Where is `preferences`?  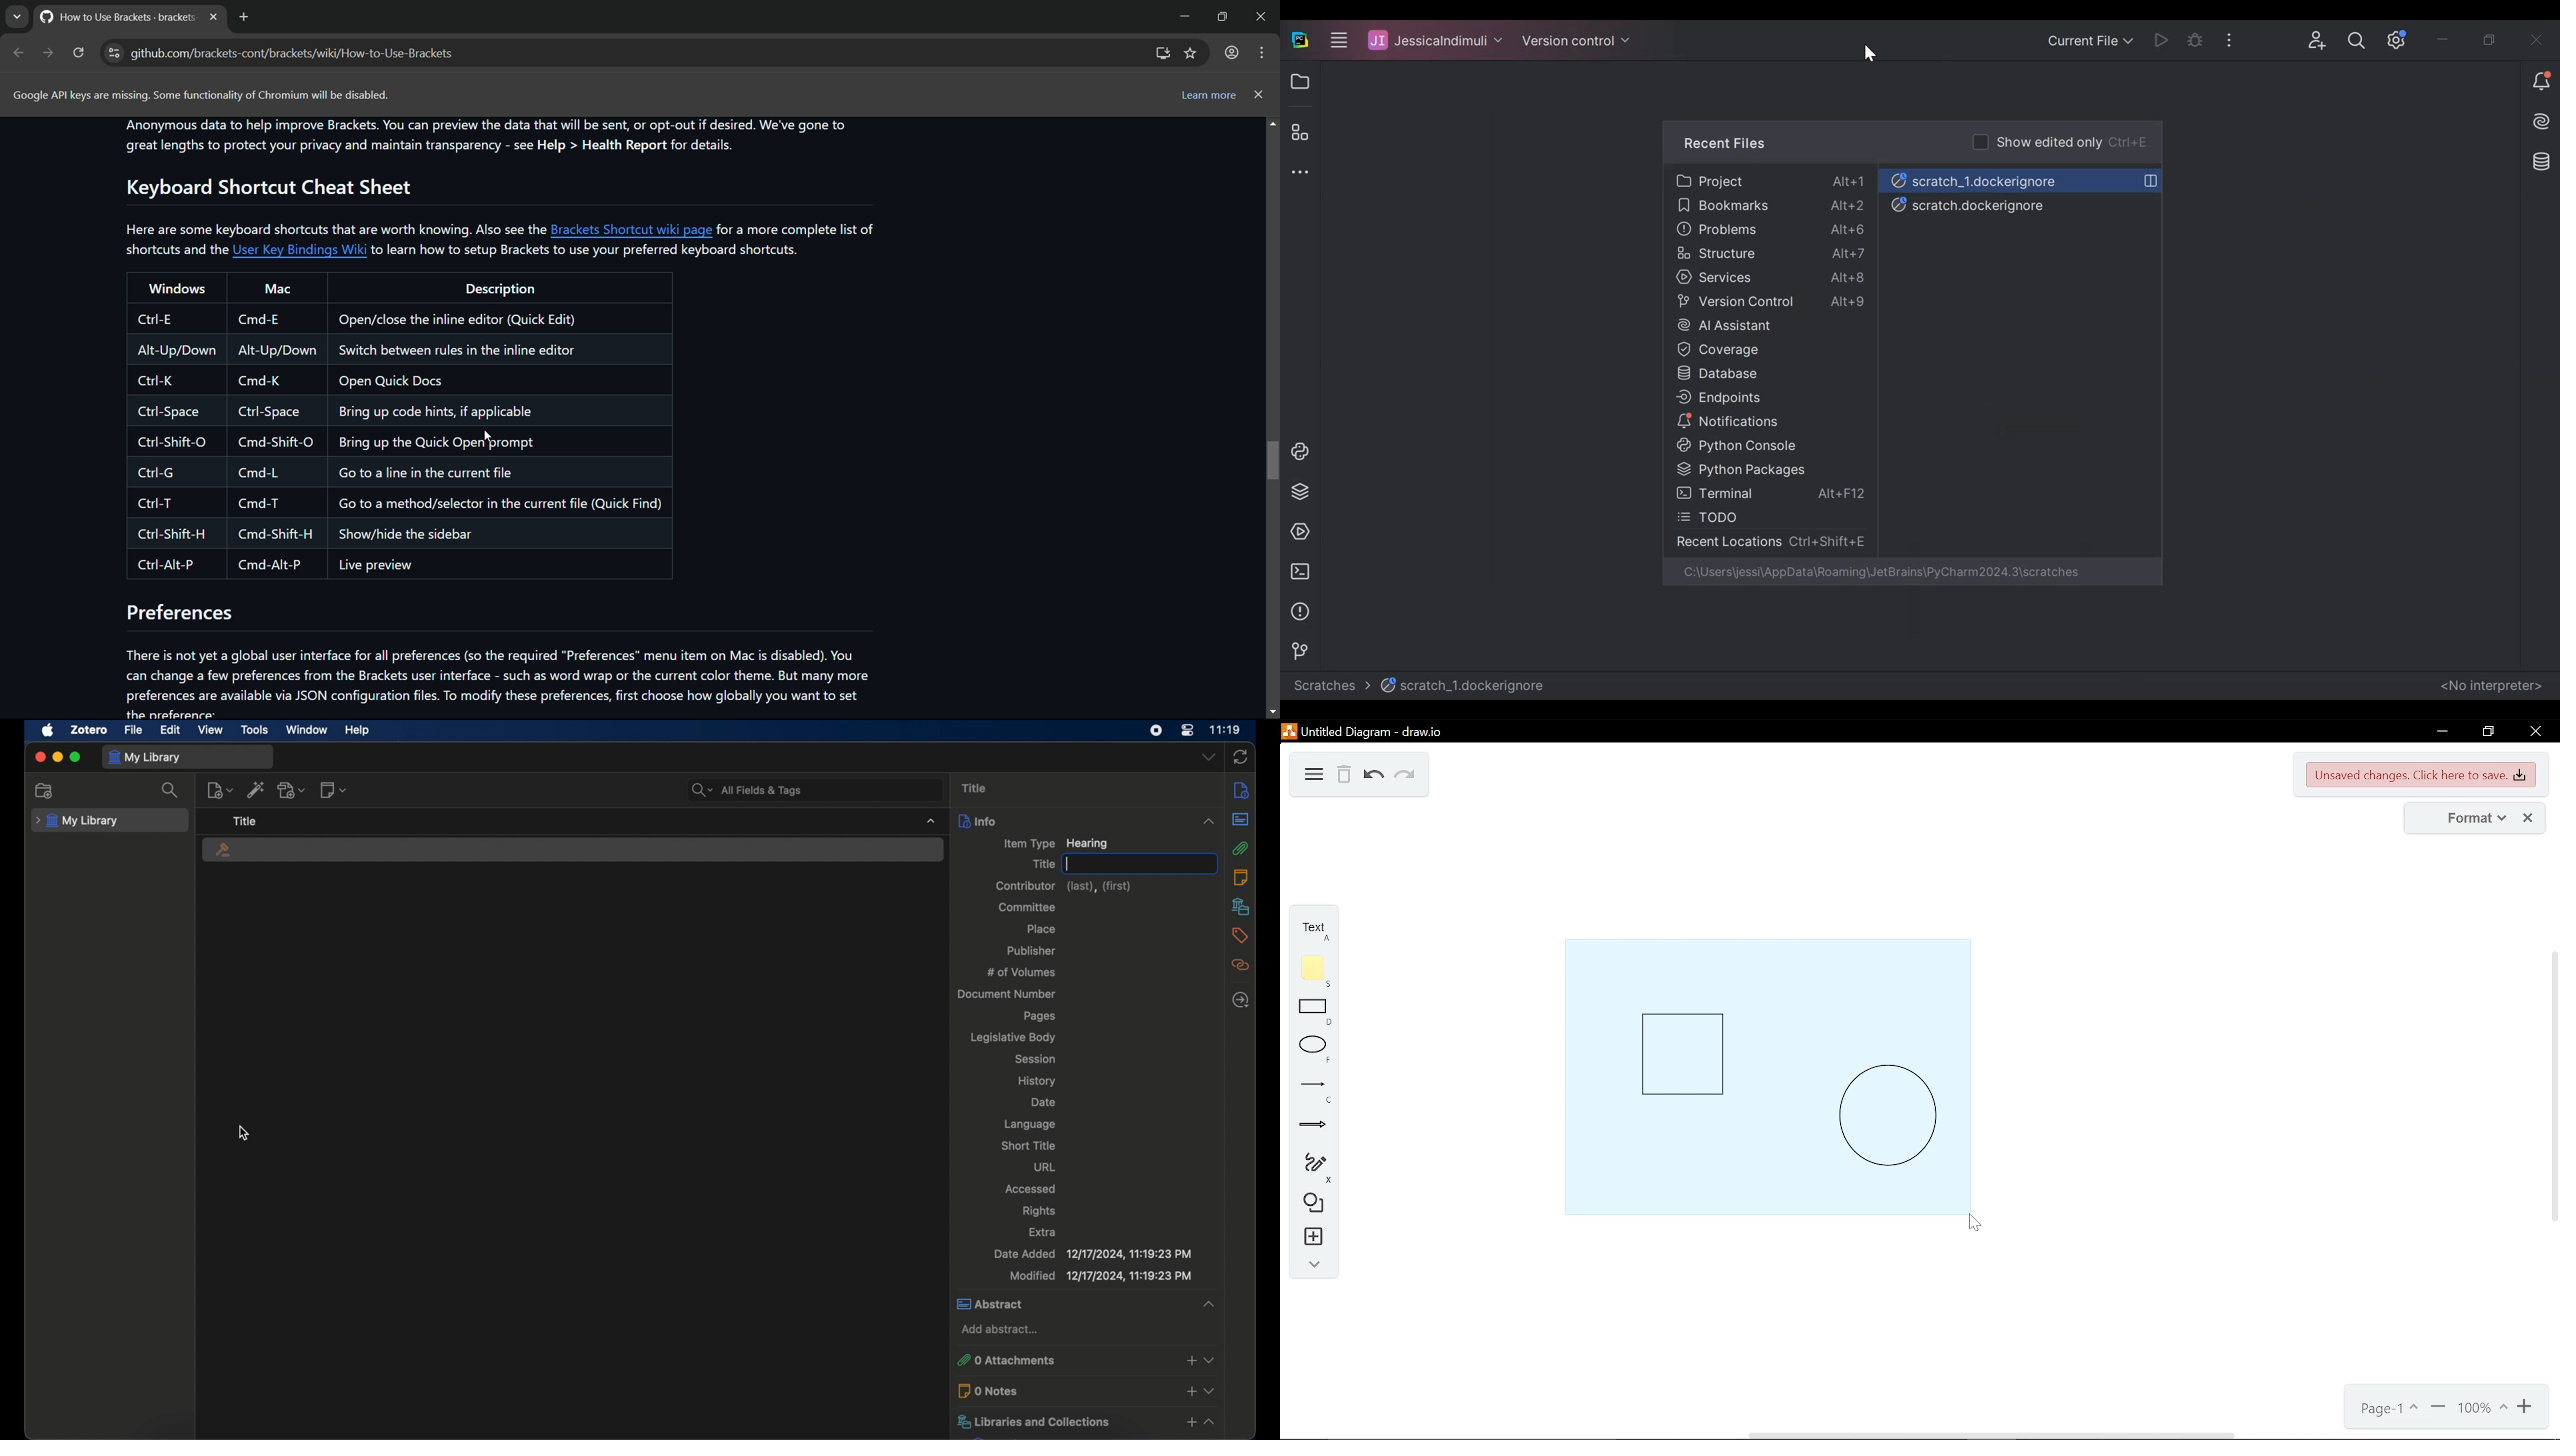
preferences is located at coordinates (181, 613).